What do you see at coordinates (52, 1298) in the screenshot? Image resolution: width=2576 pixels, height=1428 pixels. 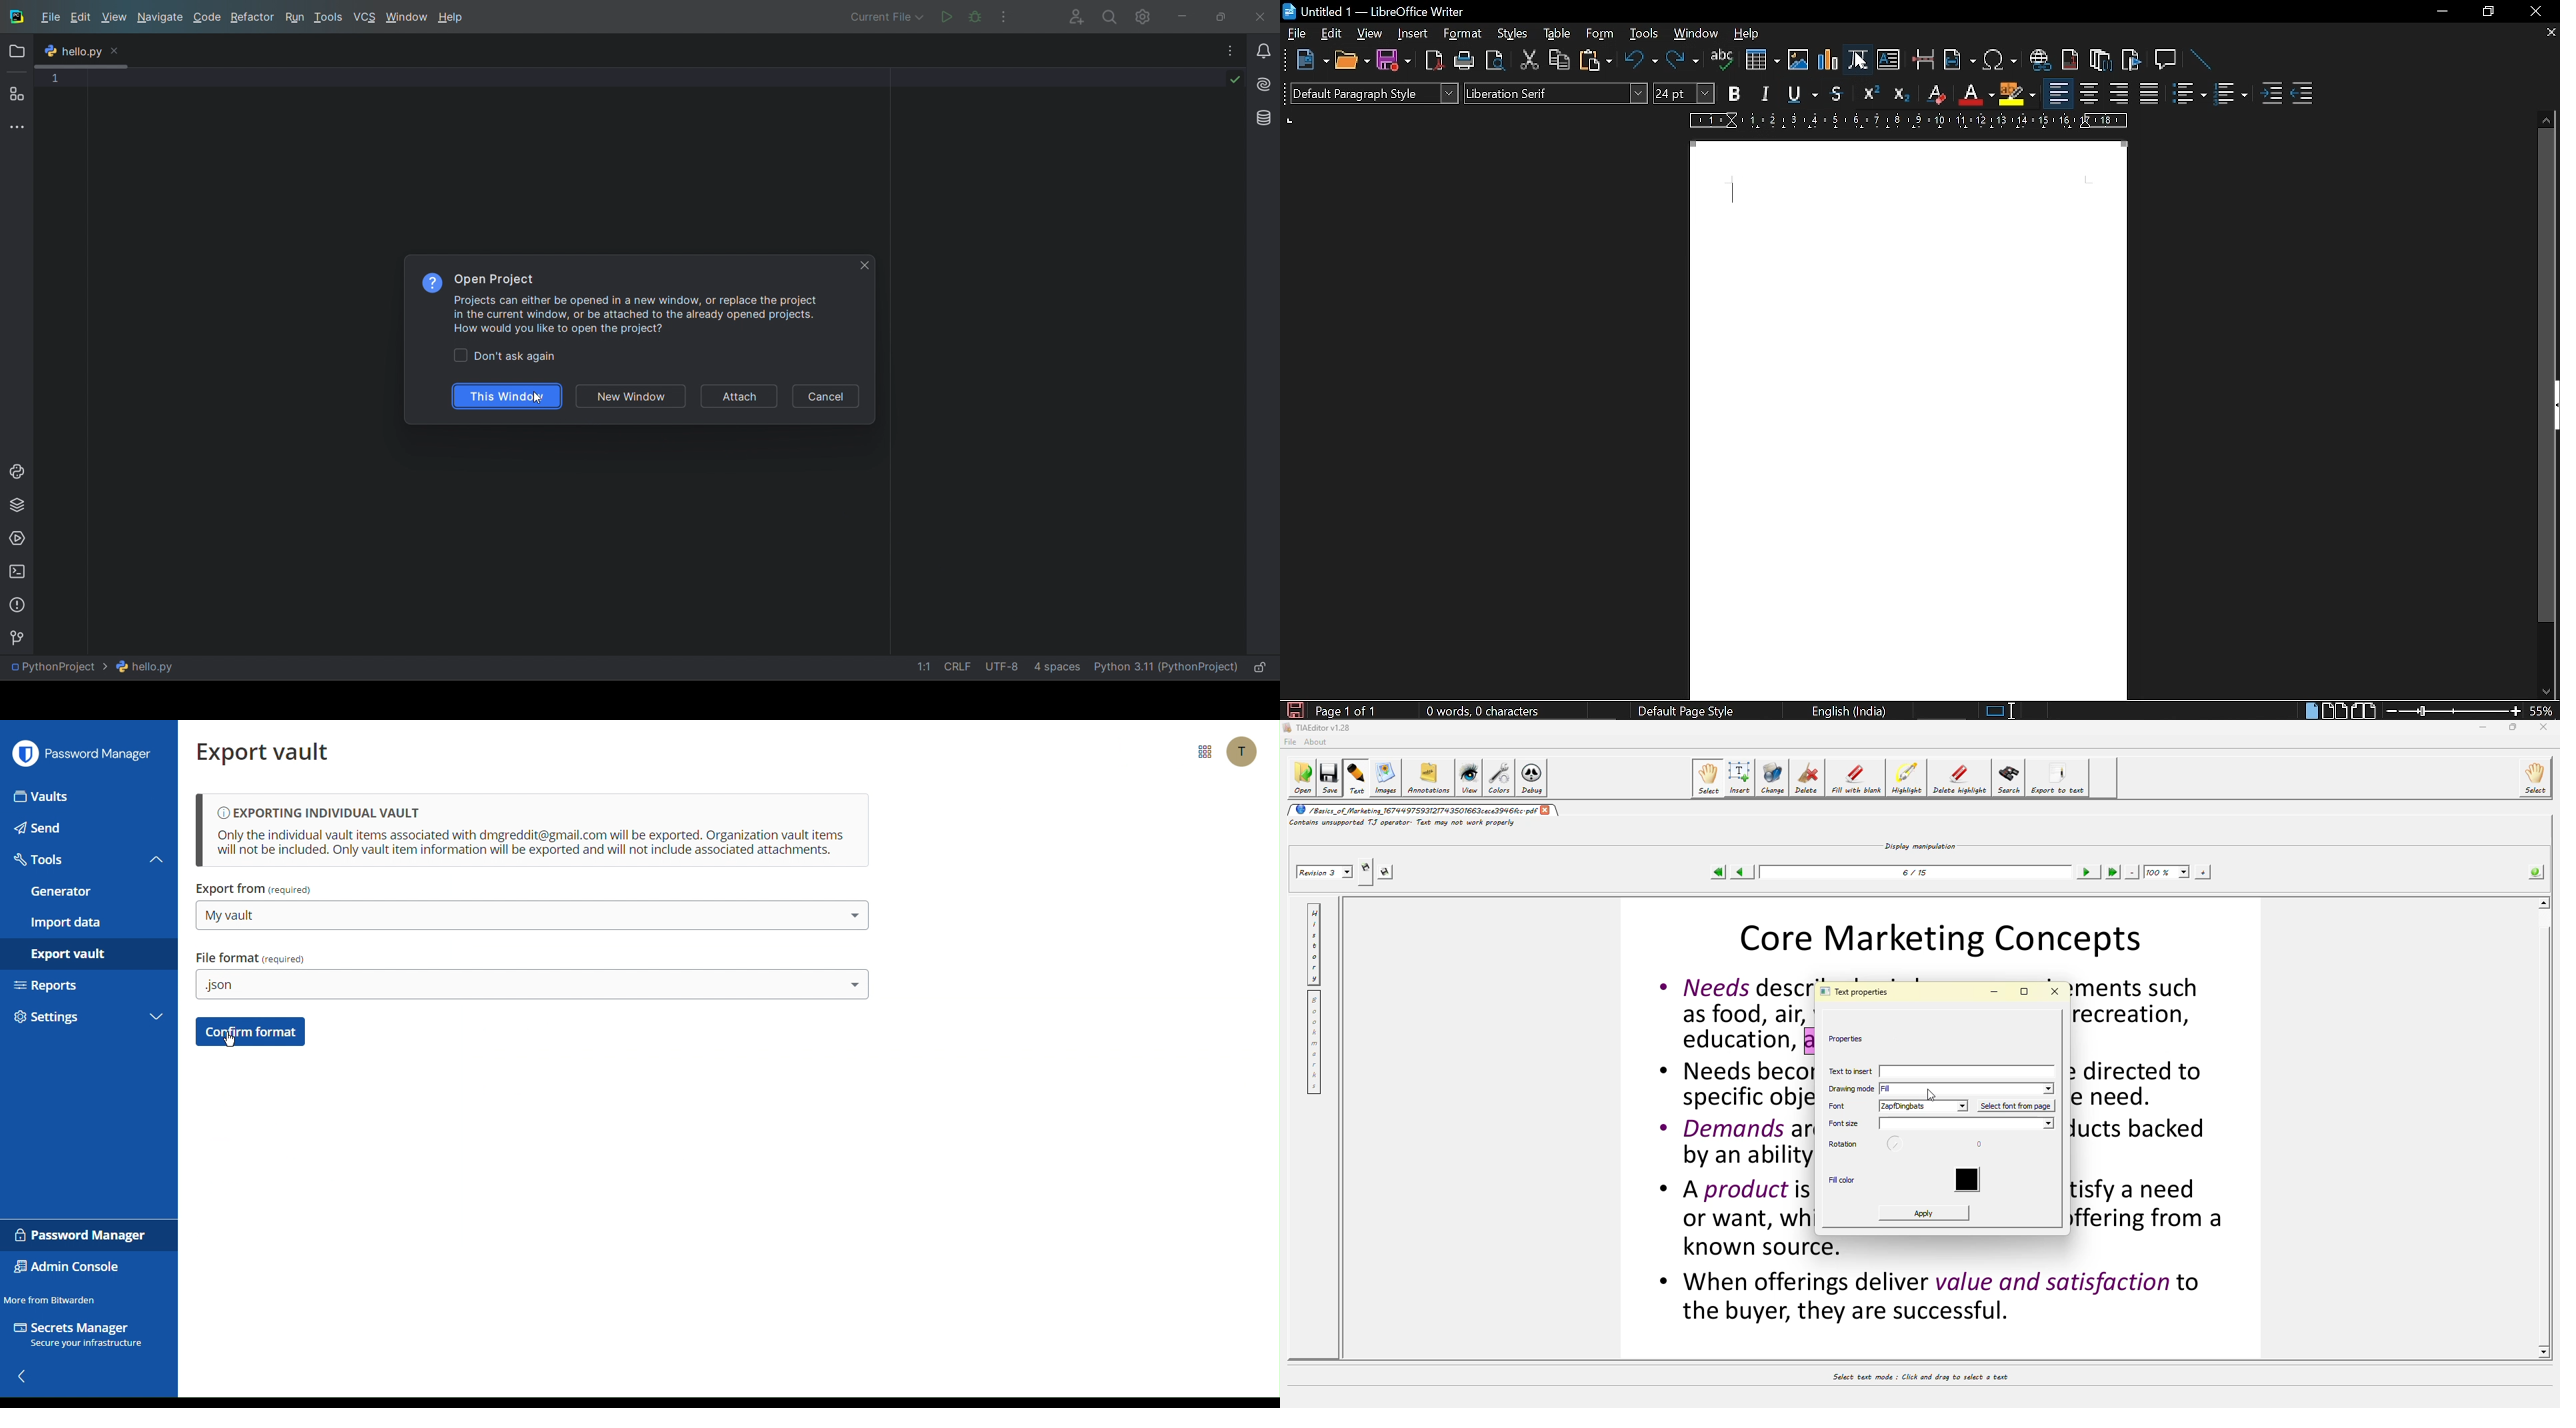 I see `Move from Bitwarden` at bounding box center [52, 1298].